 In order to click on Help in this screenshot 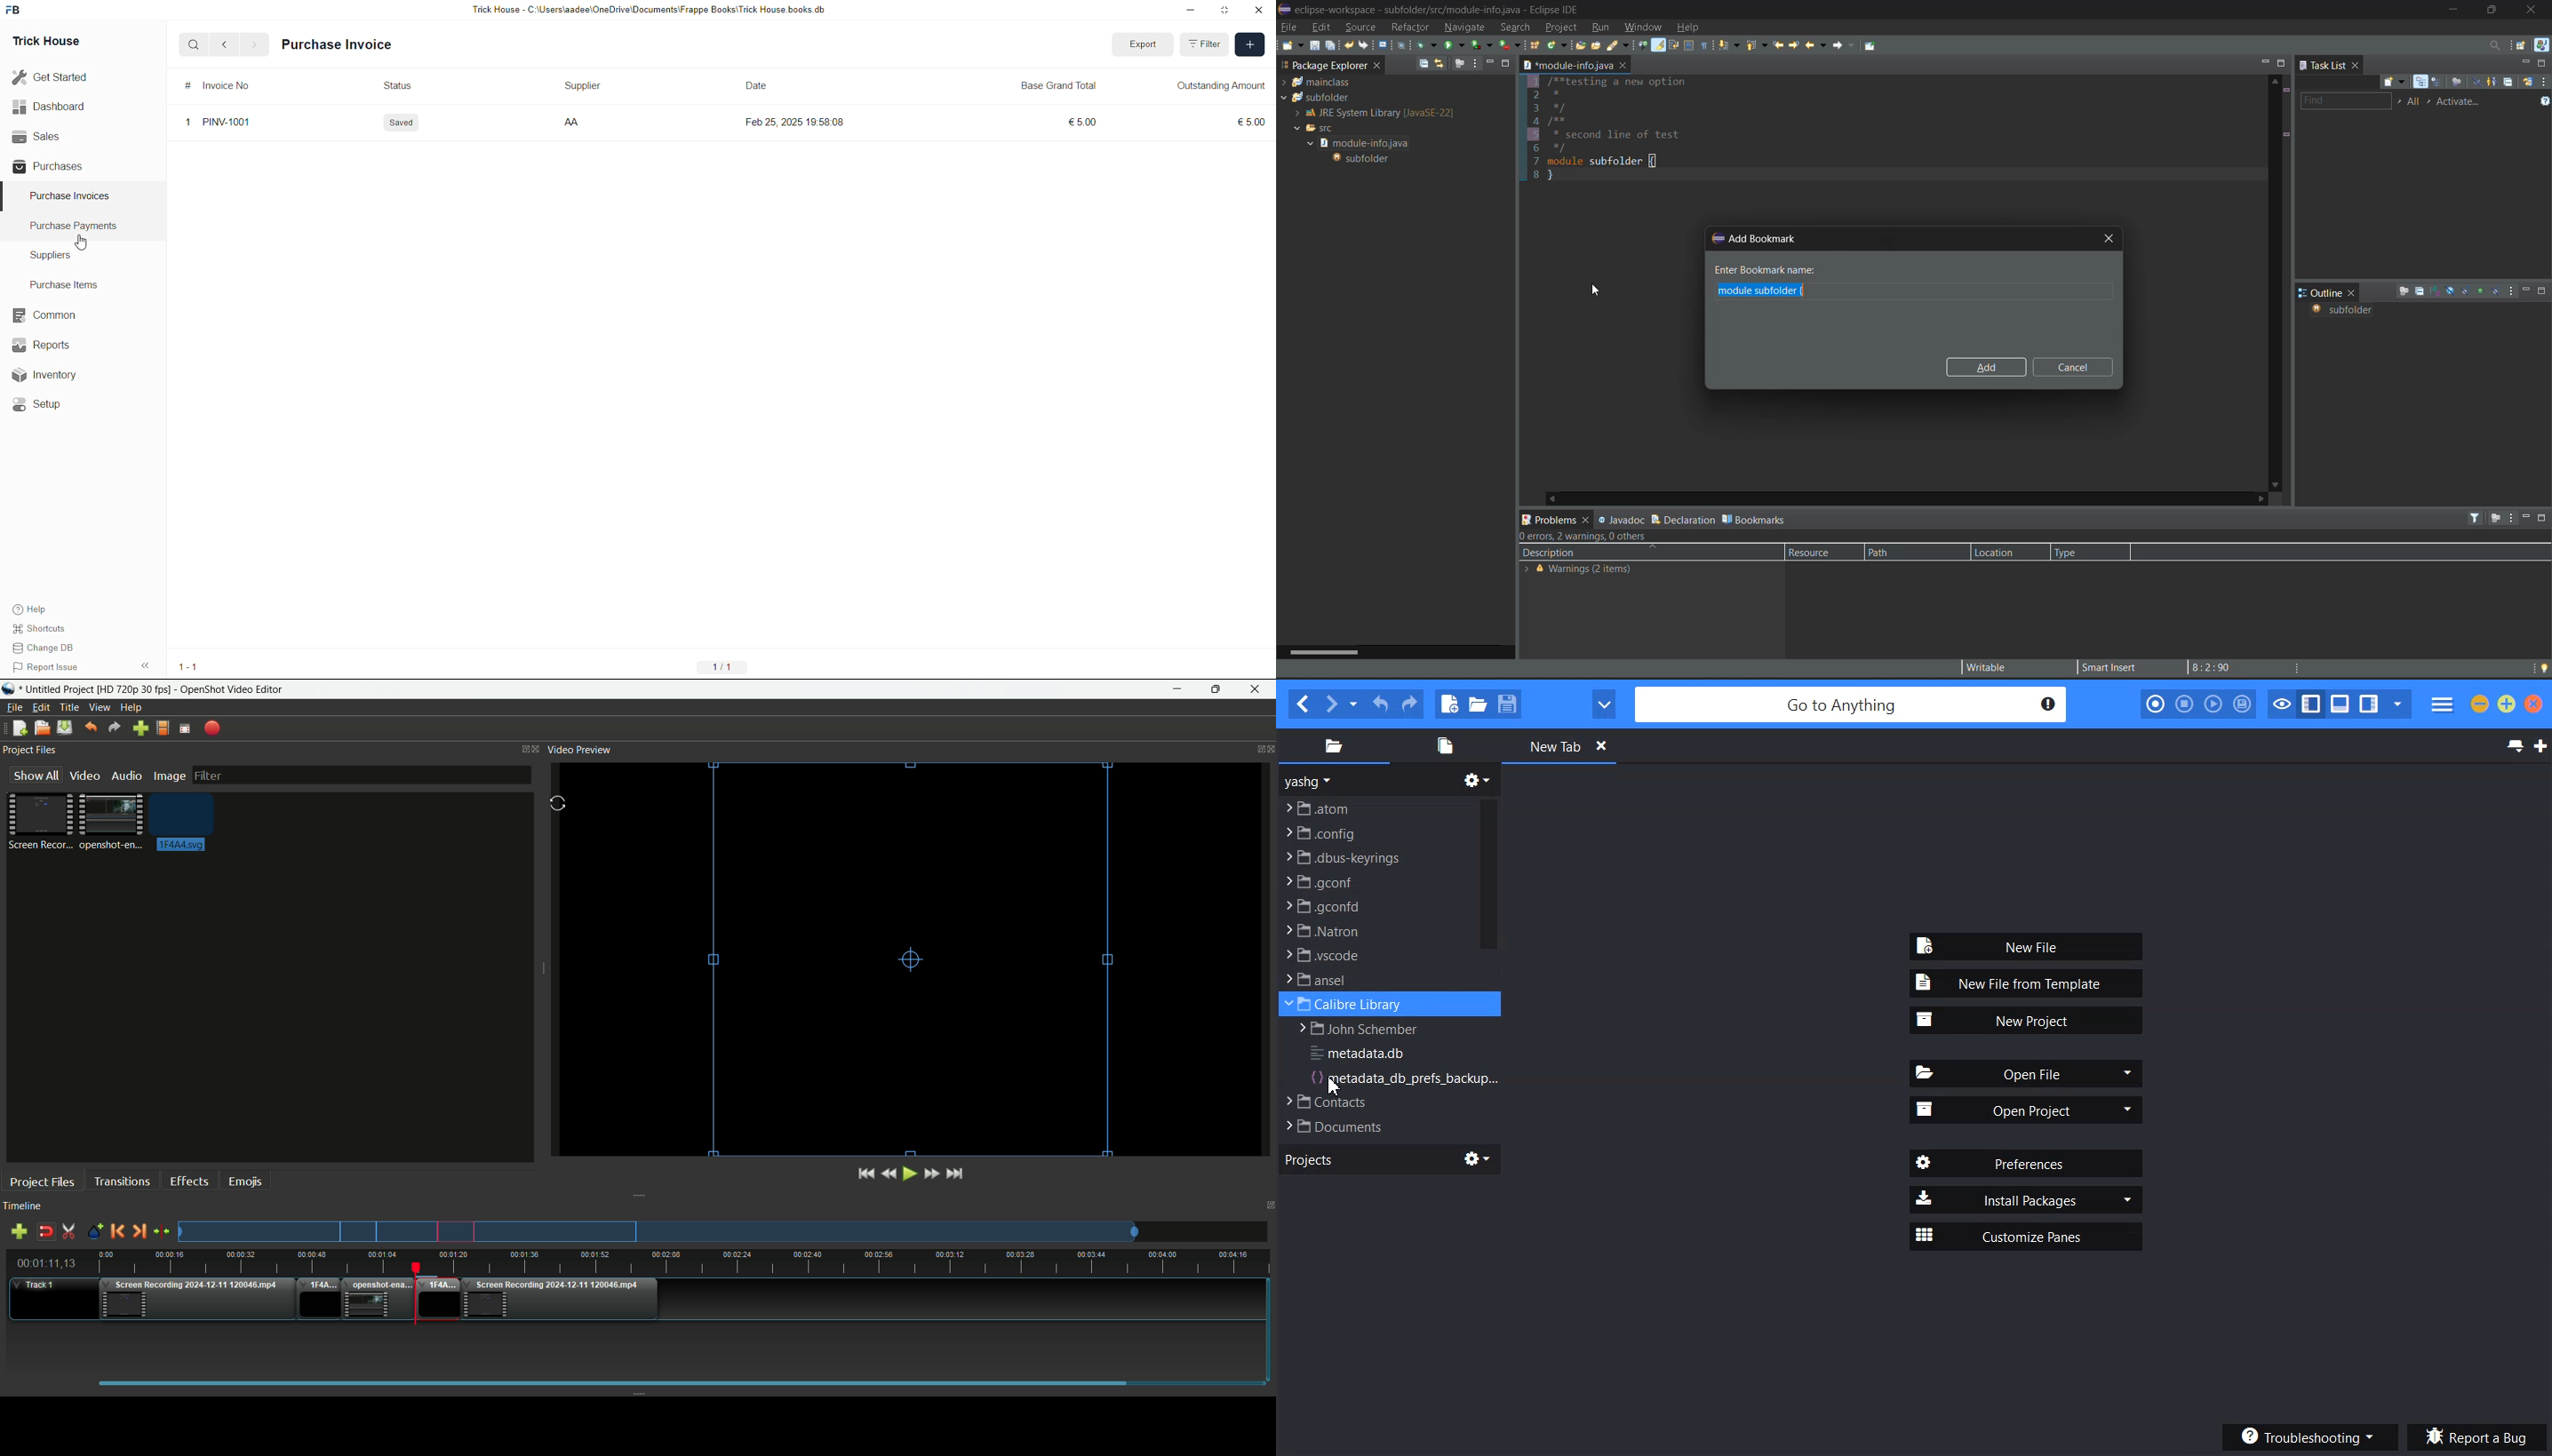, I will do `click(29, 610)`.